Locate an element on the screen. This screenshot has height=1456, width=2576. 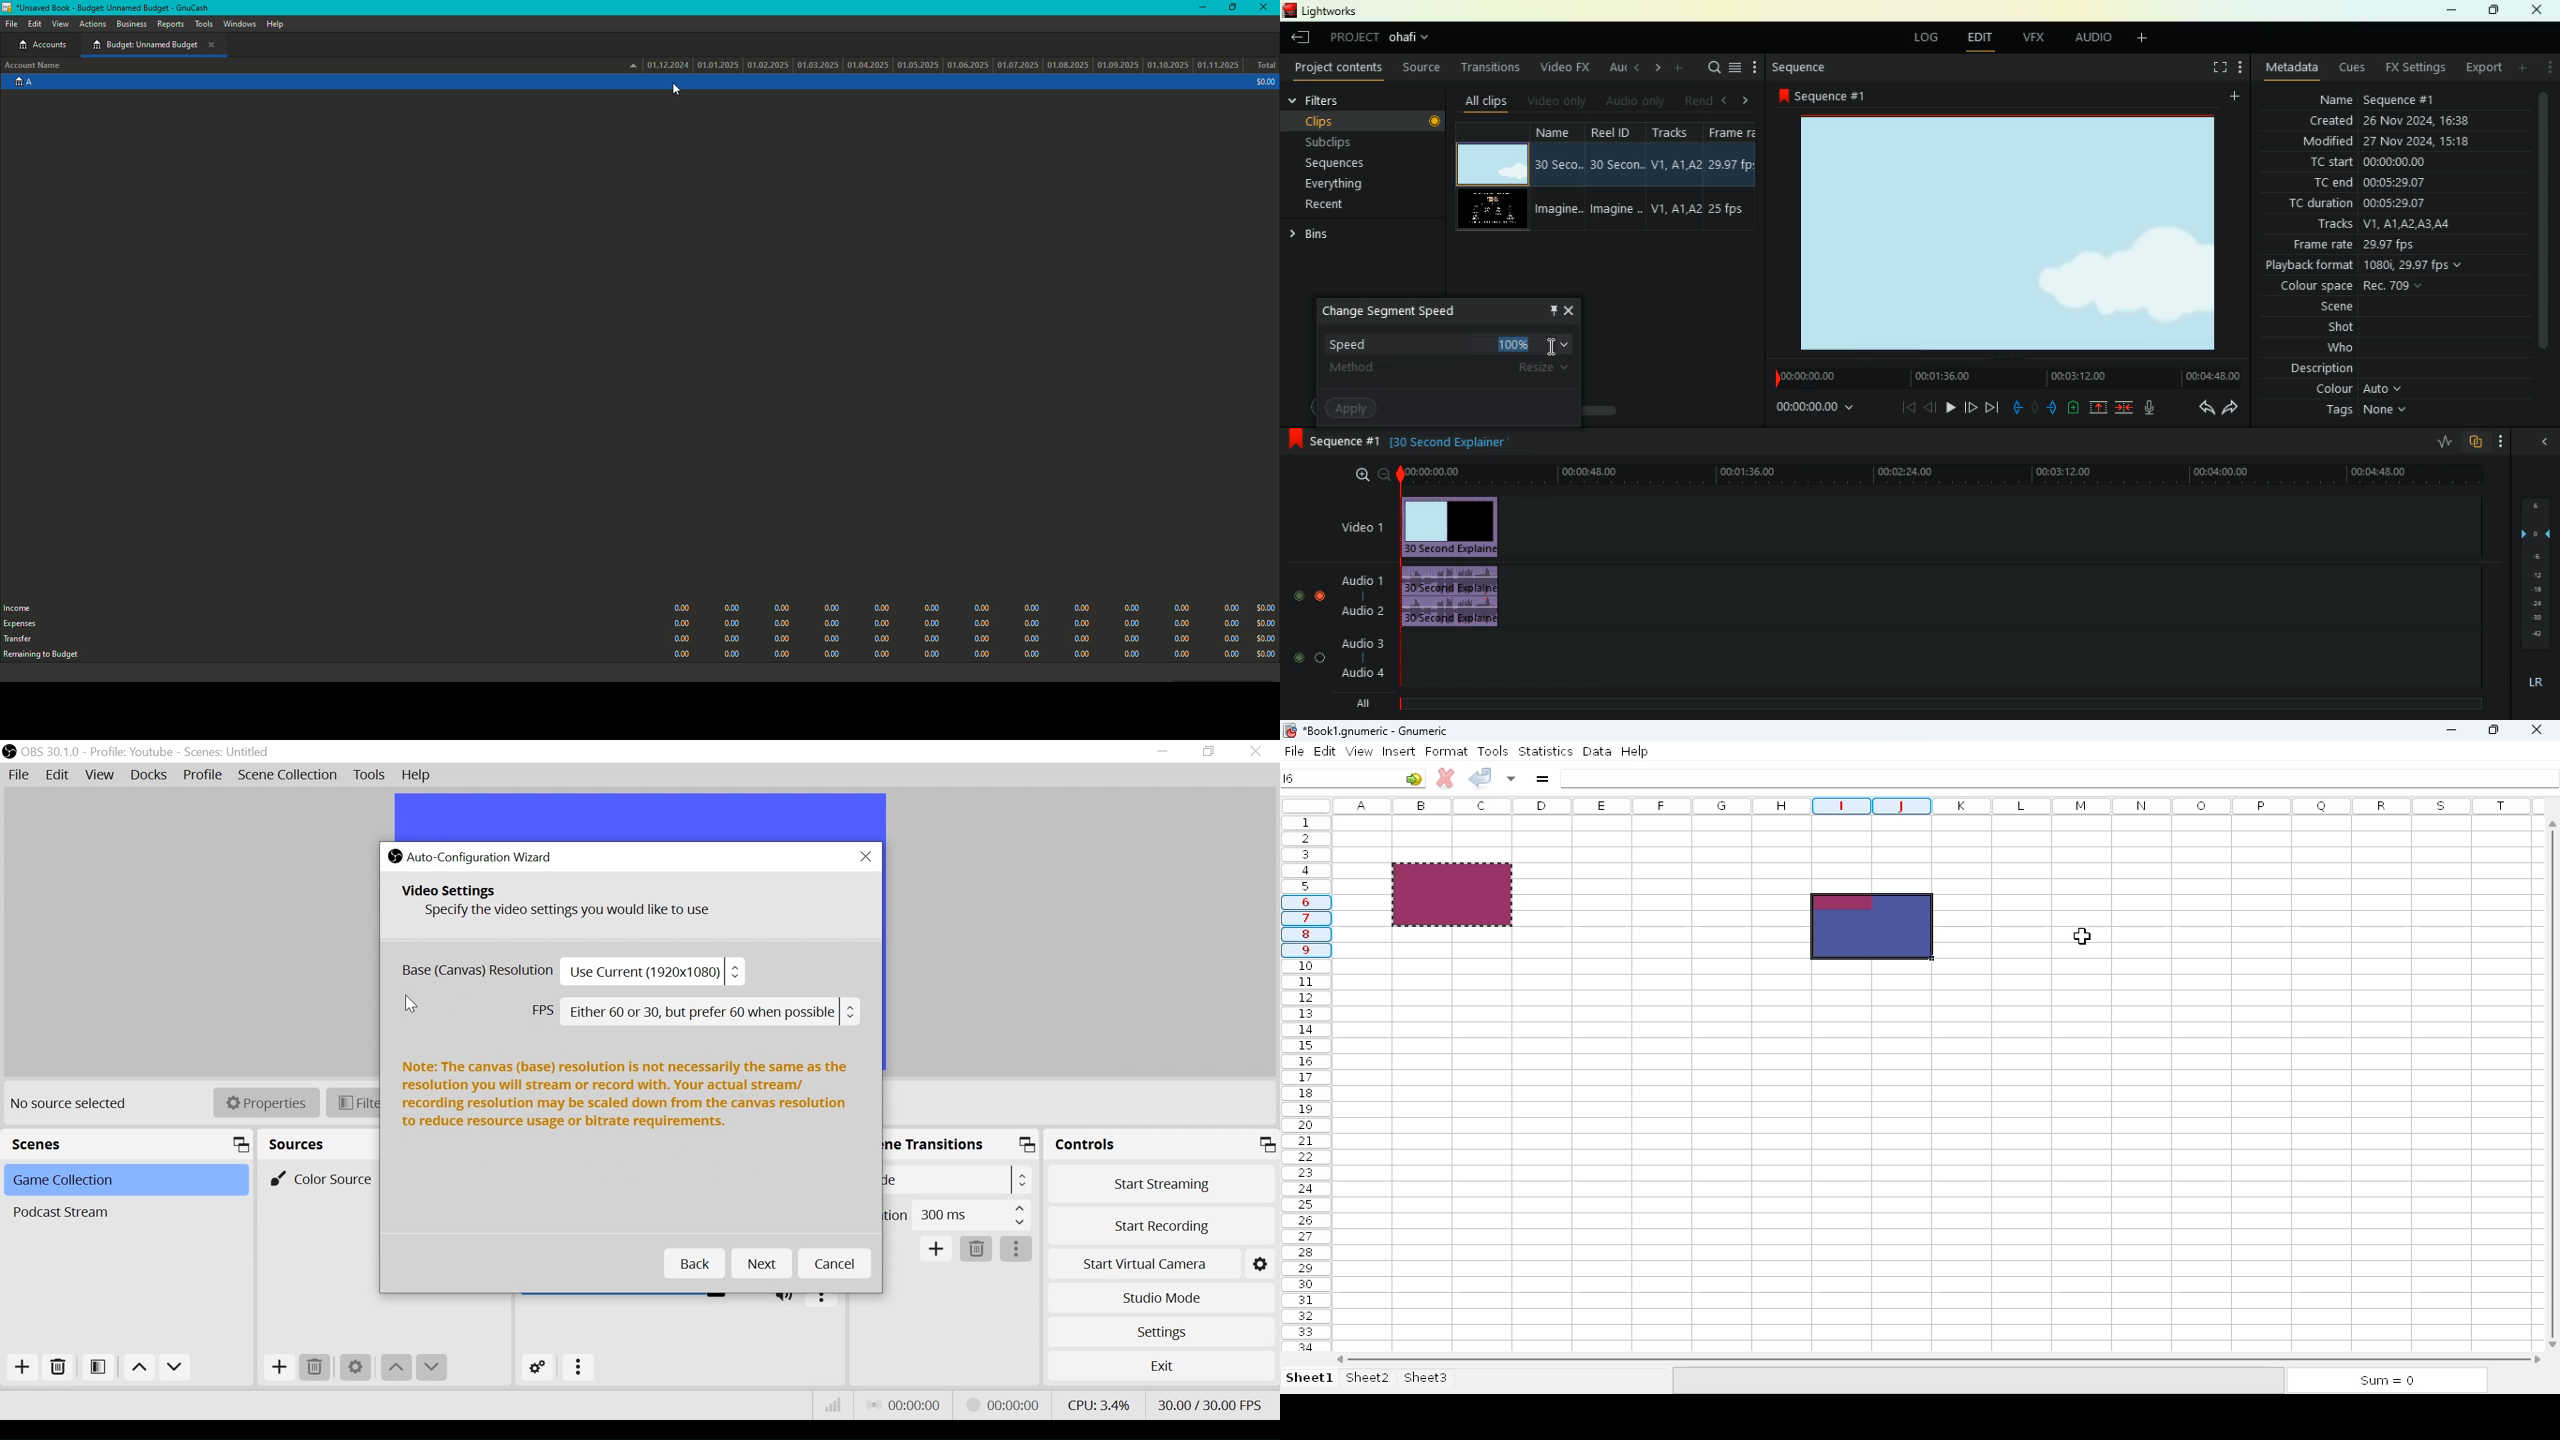
Start Virtual Camera is located at coordinates (1143, 1263).